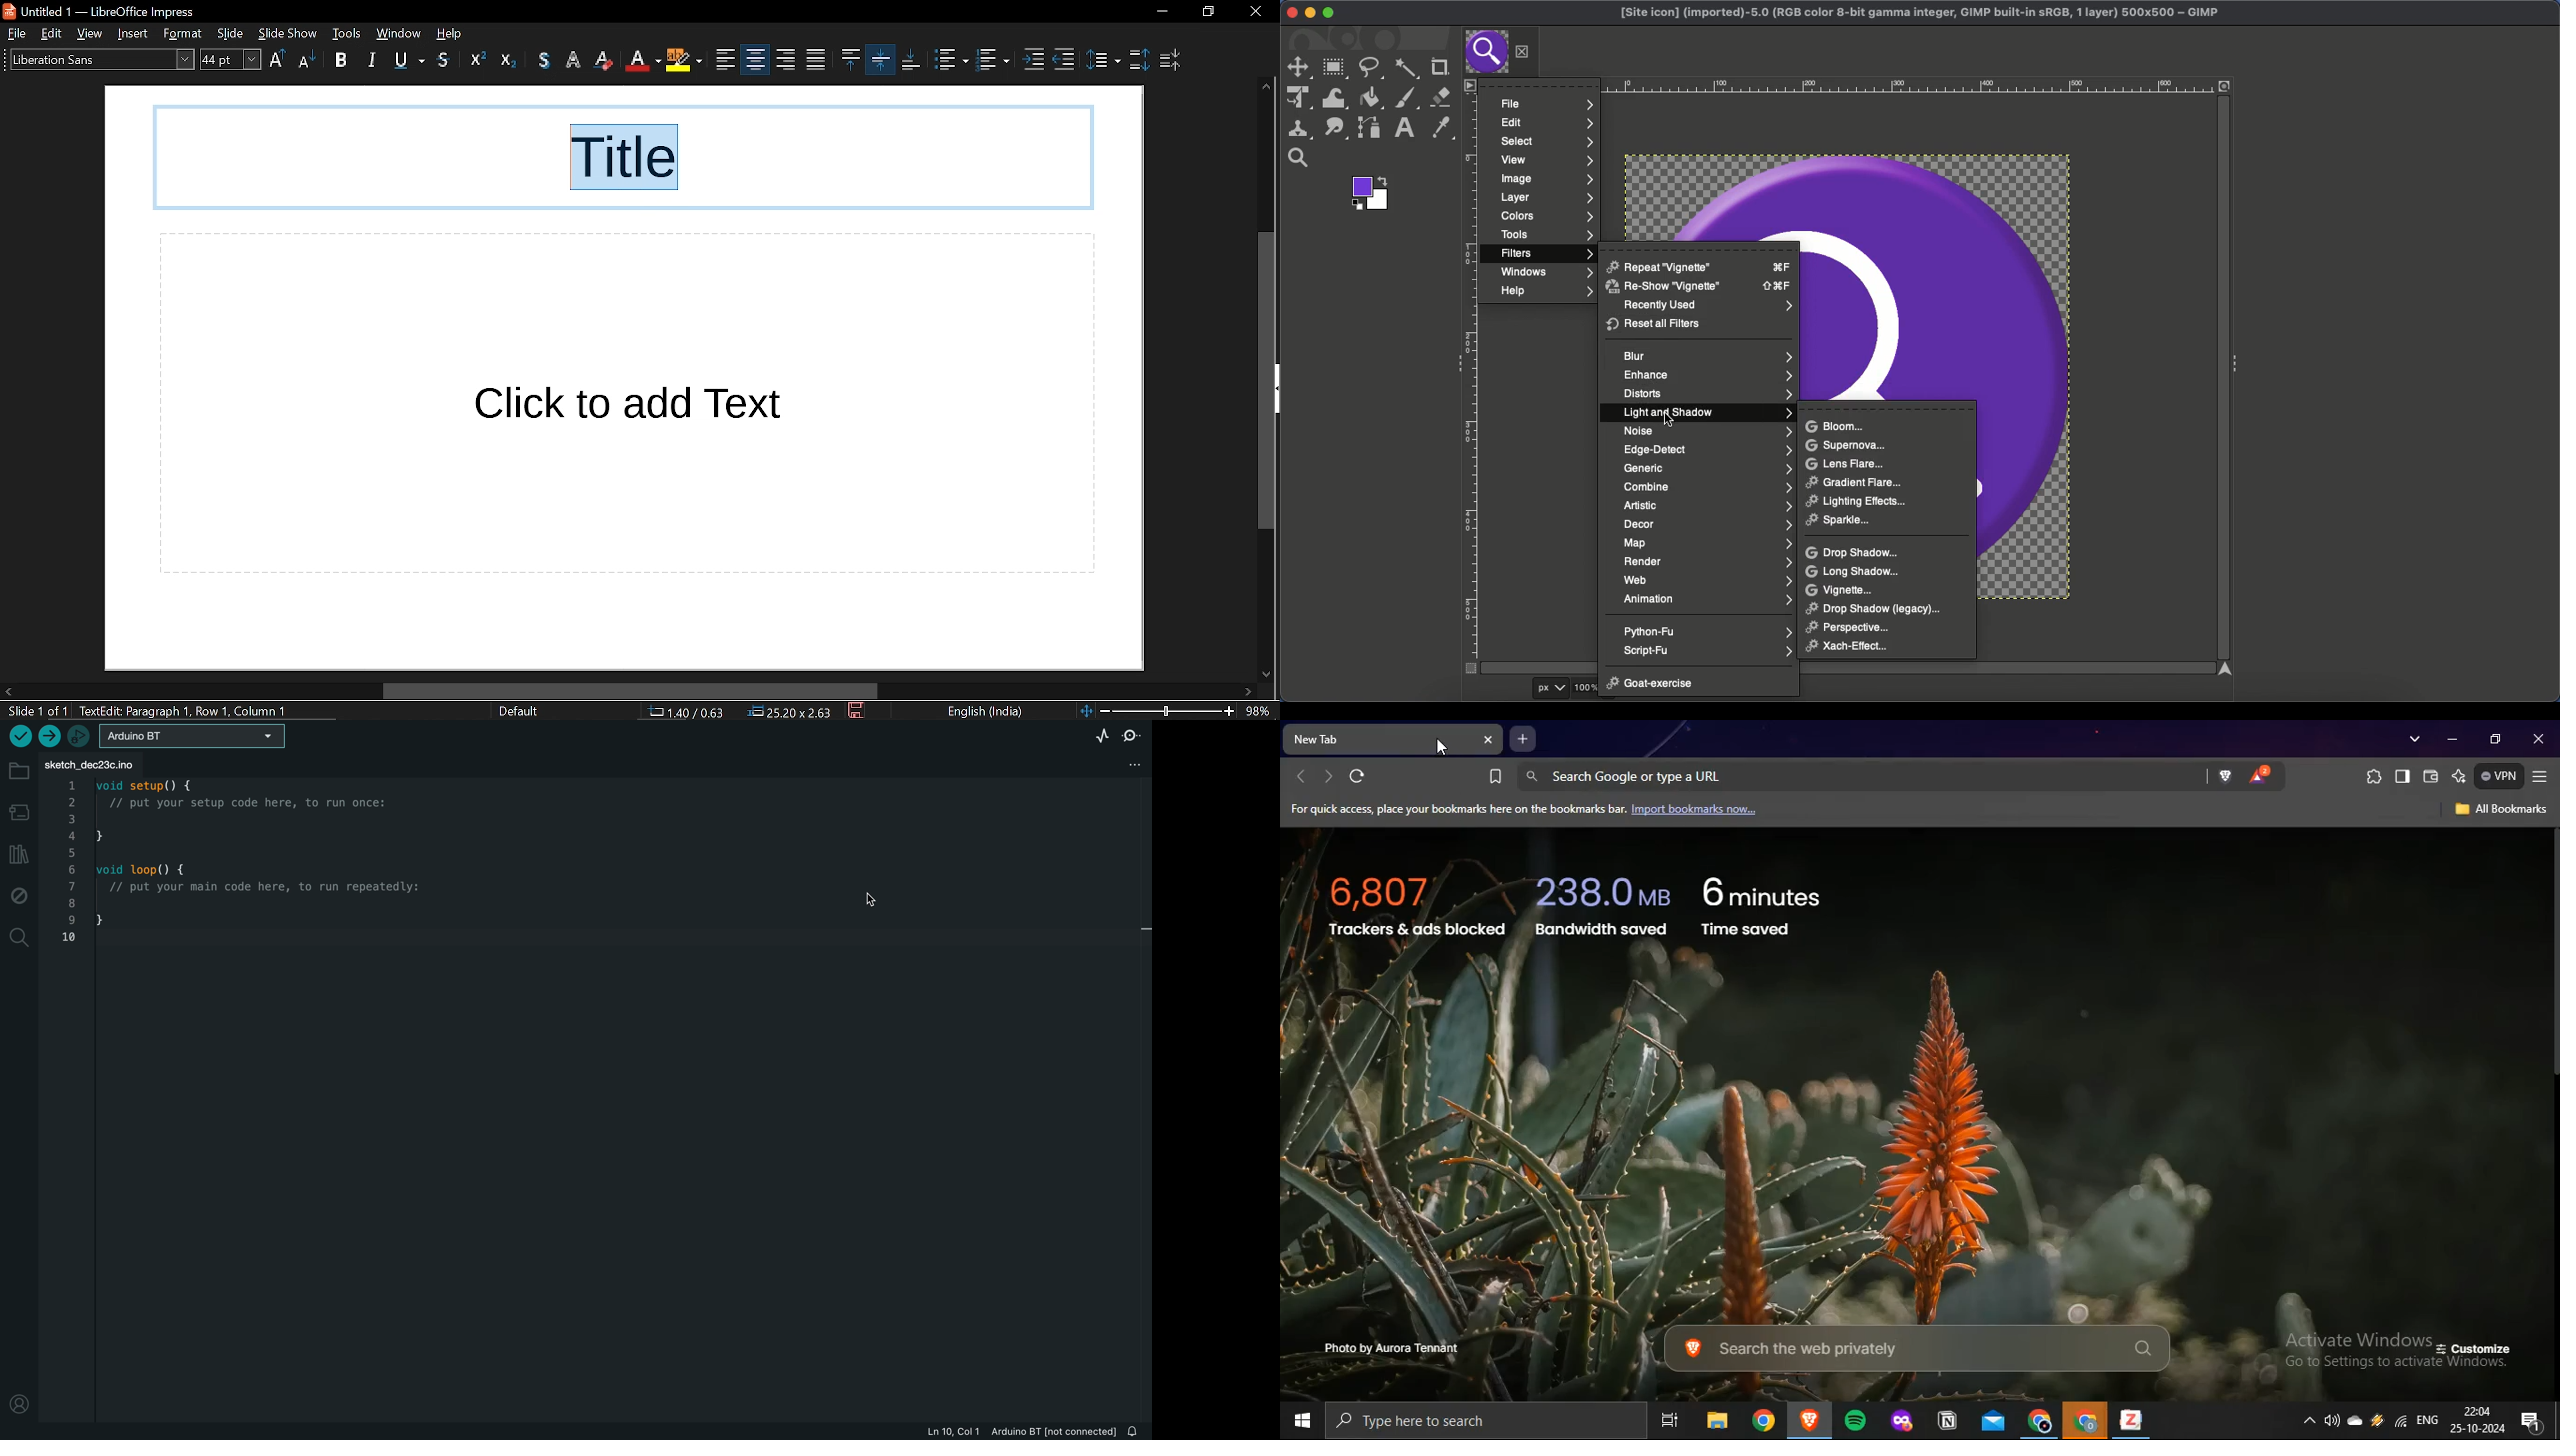  What do you see at coordinates (1402, 128) in the screenshot?
I see `Text` at bounding box center [1402, 128].